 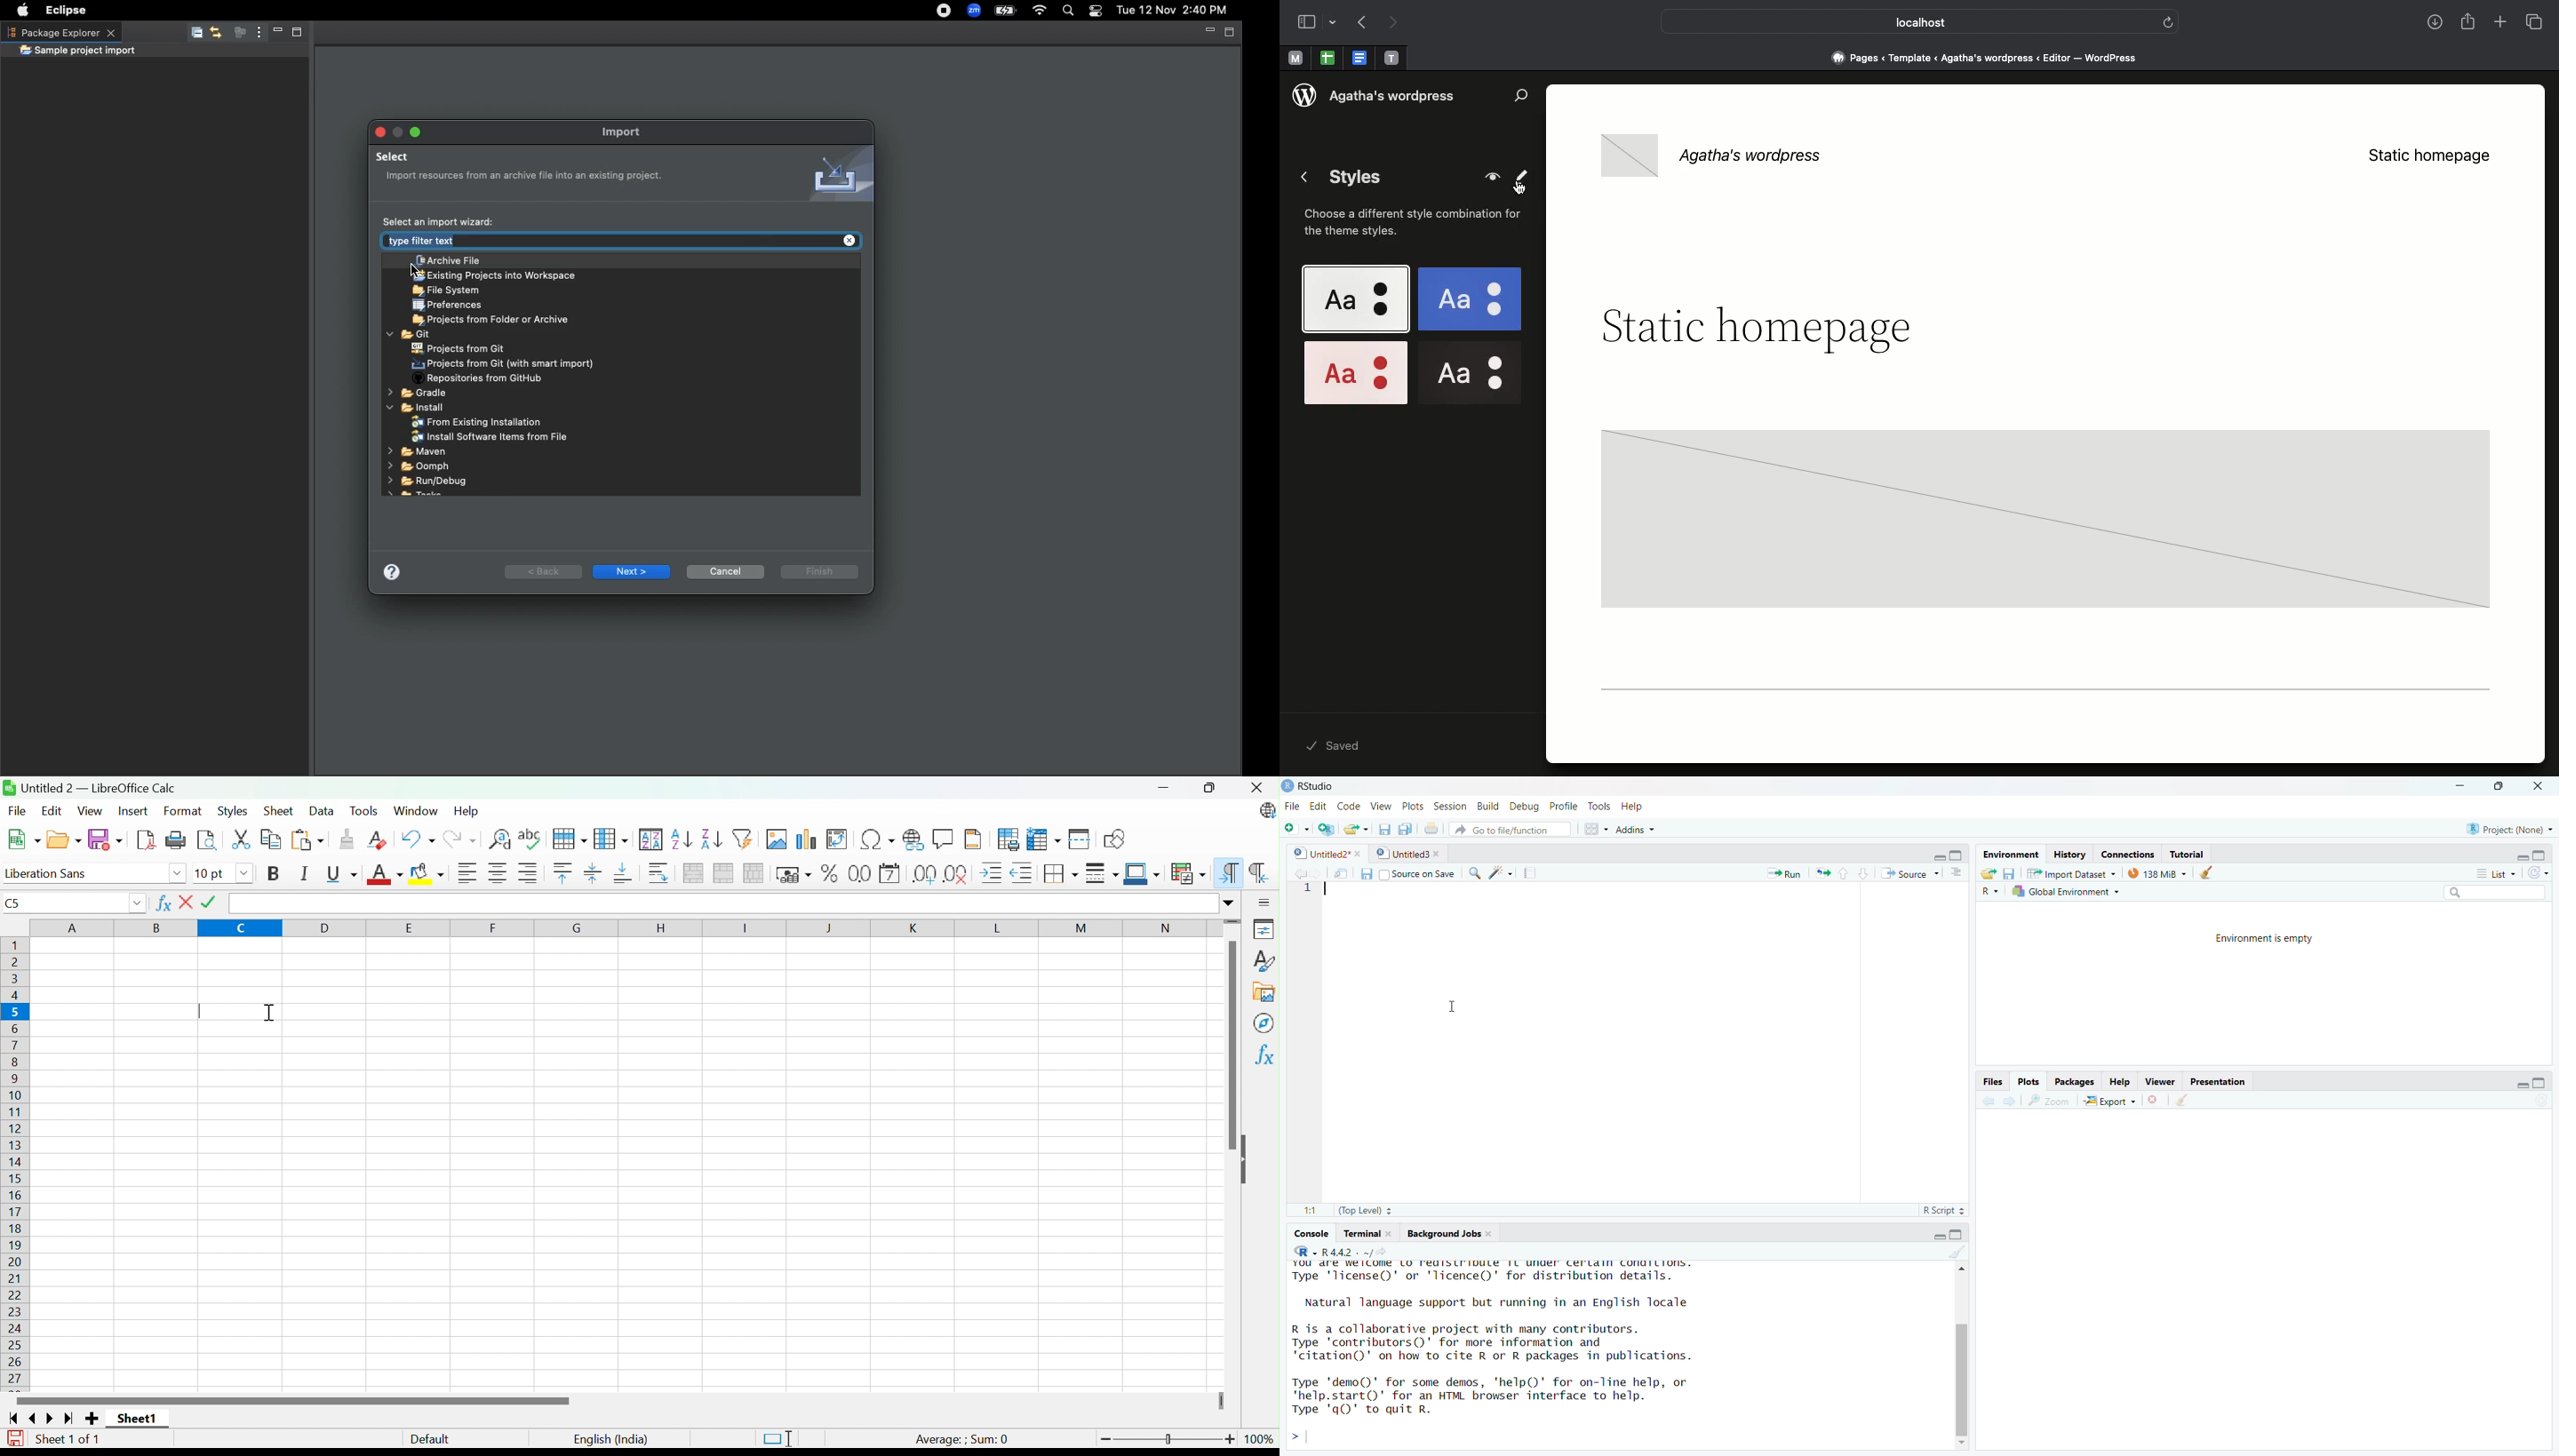 I want to click on Print, so click(x=175, y=840).